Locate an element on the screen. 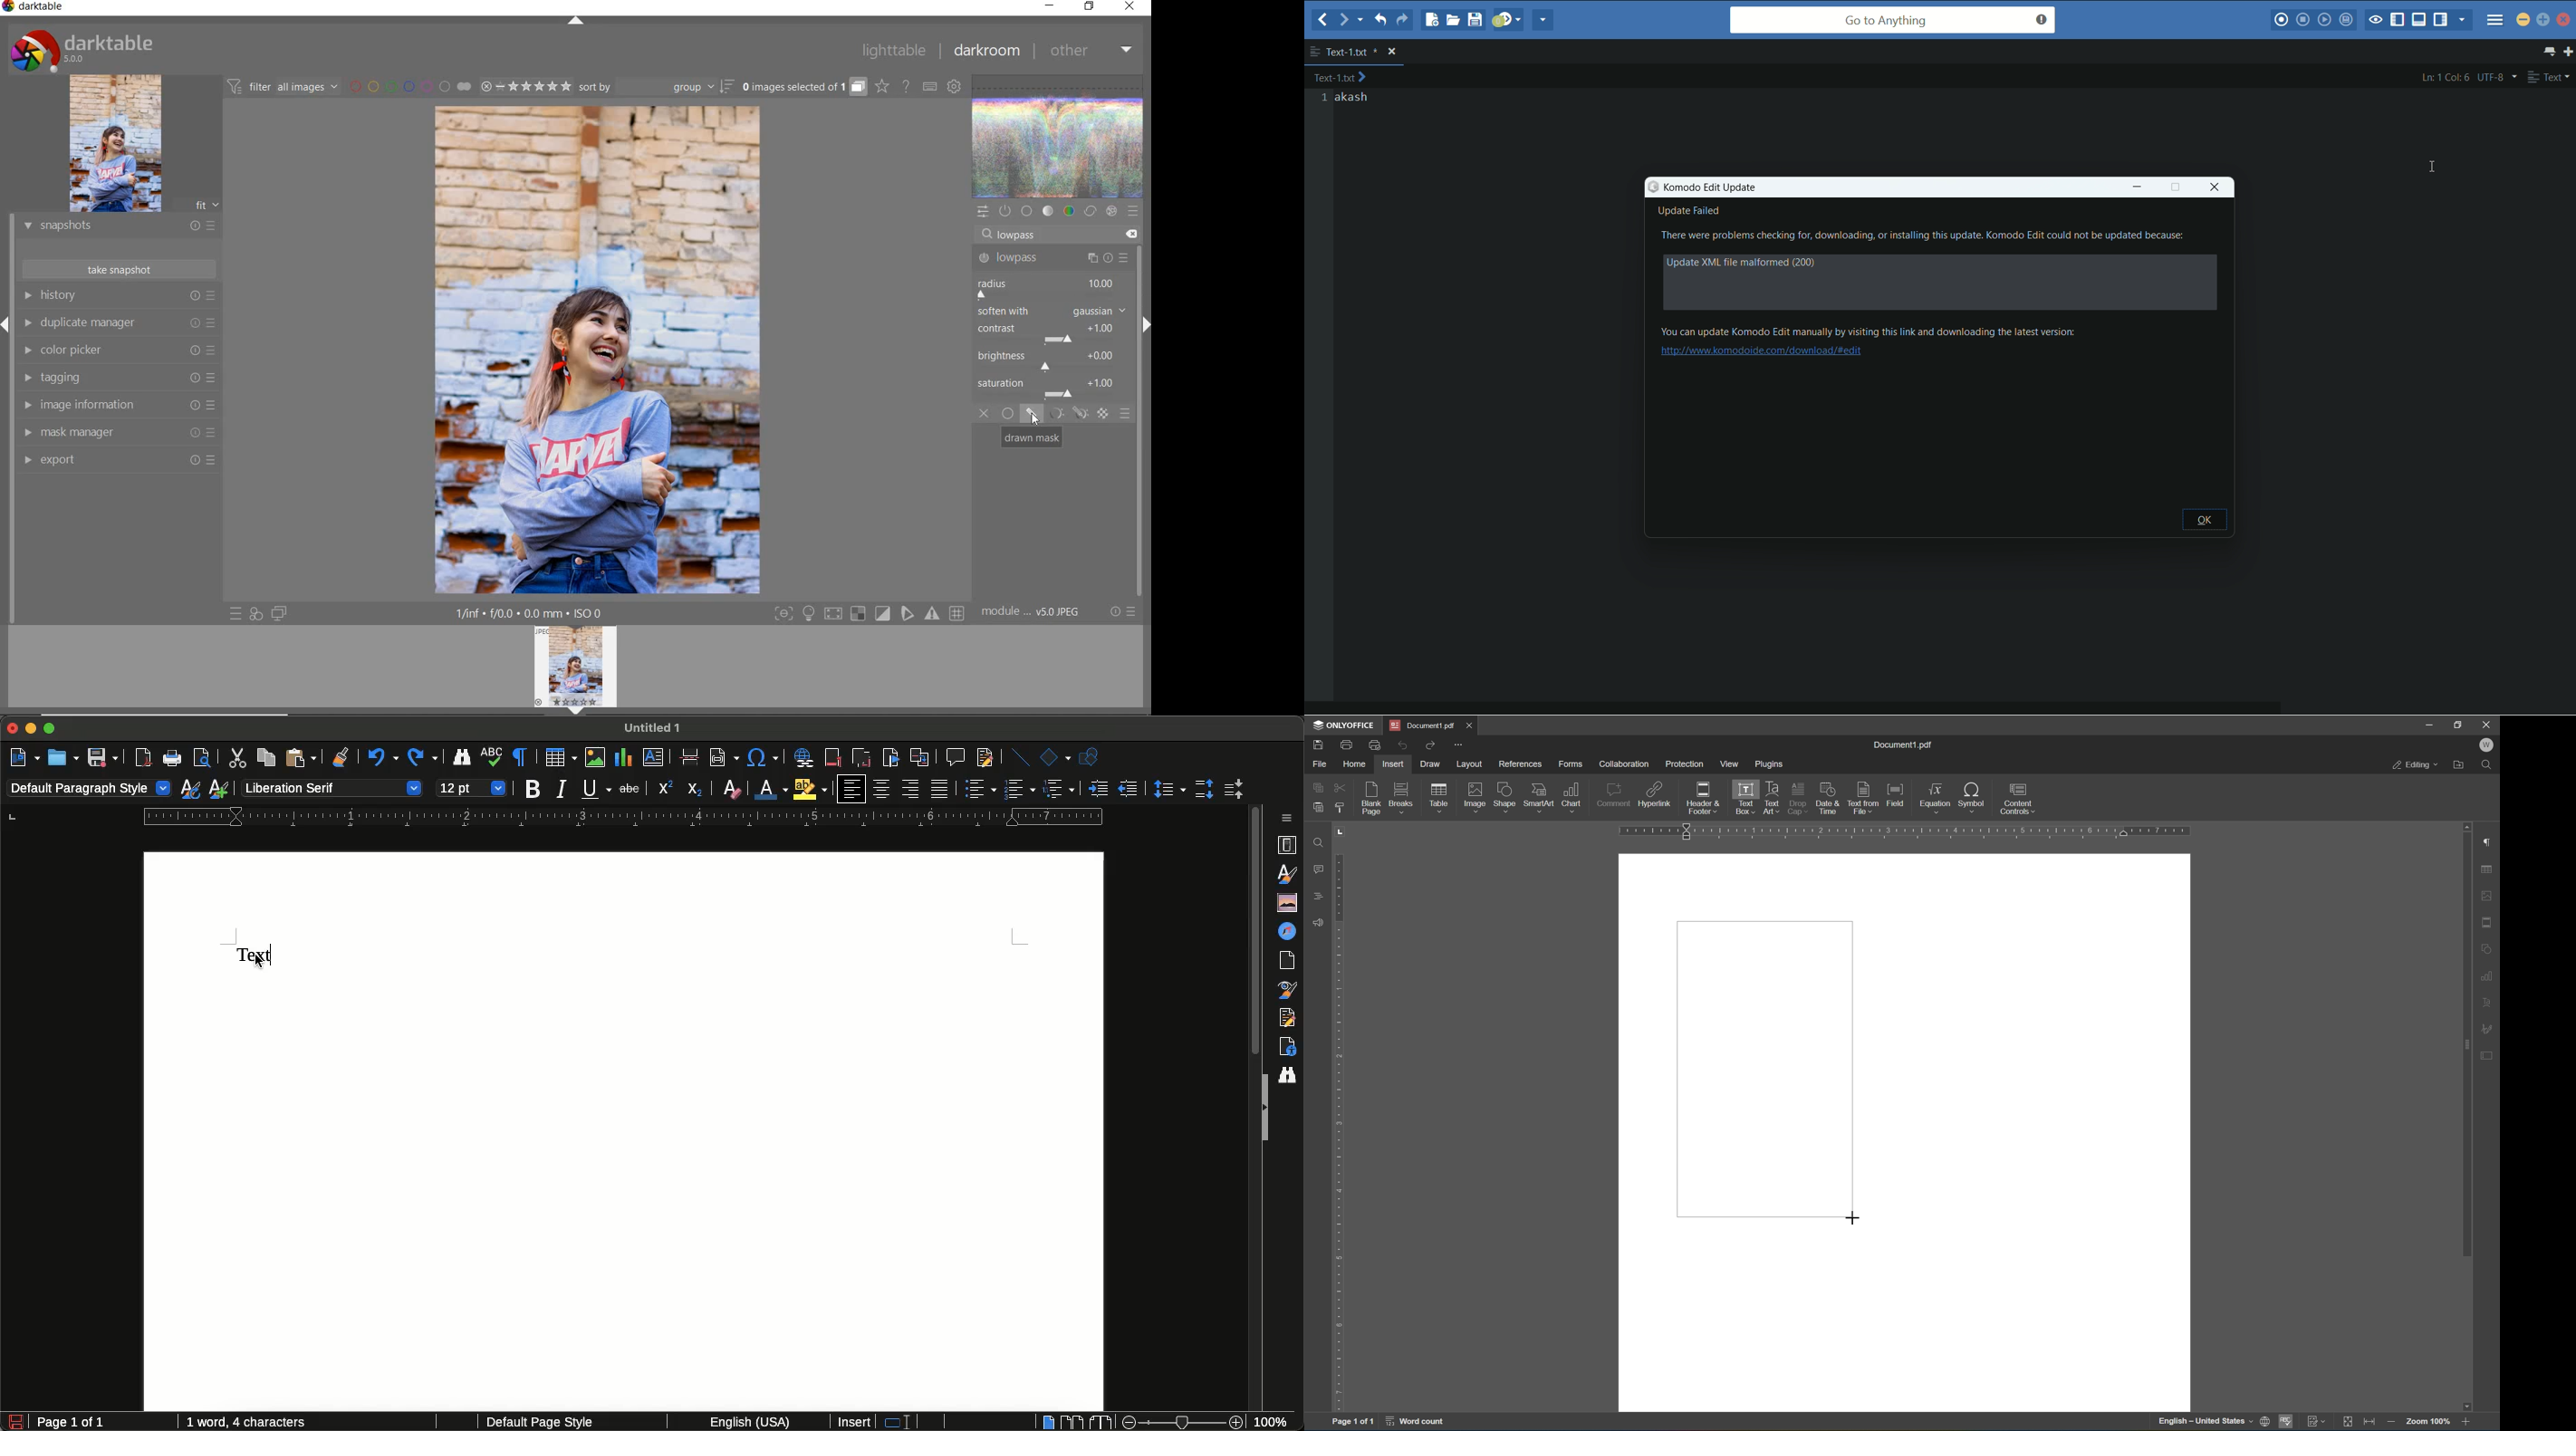 The width and height of the screenshot is (2576, 1456). mask manager is located at coordinates (118, 434).